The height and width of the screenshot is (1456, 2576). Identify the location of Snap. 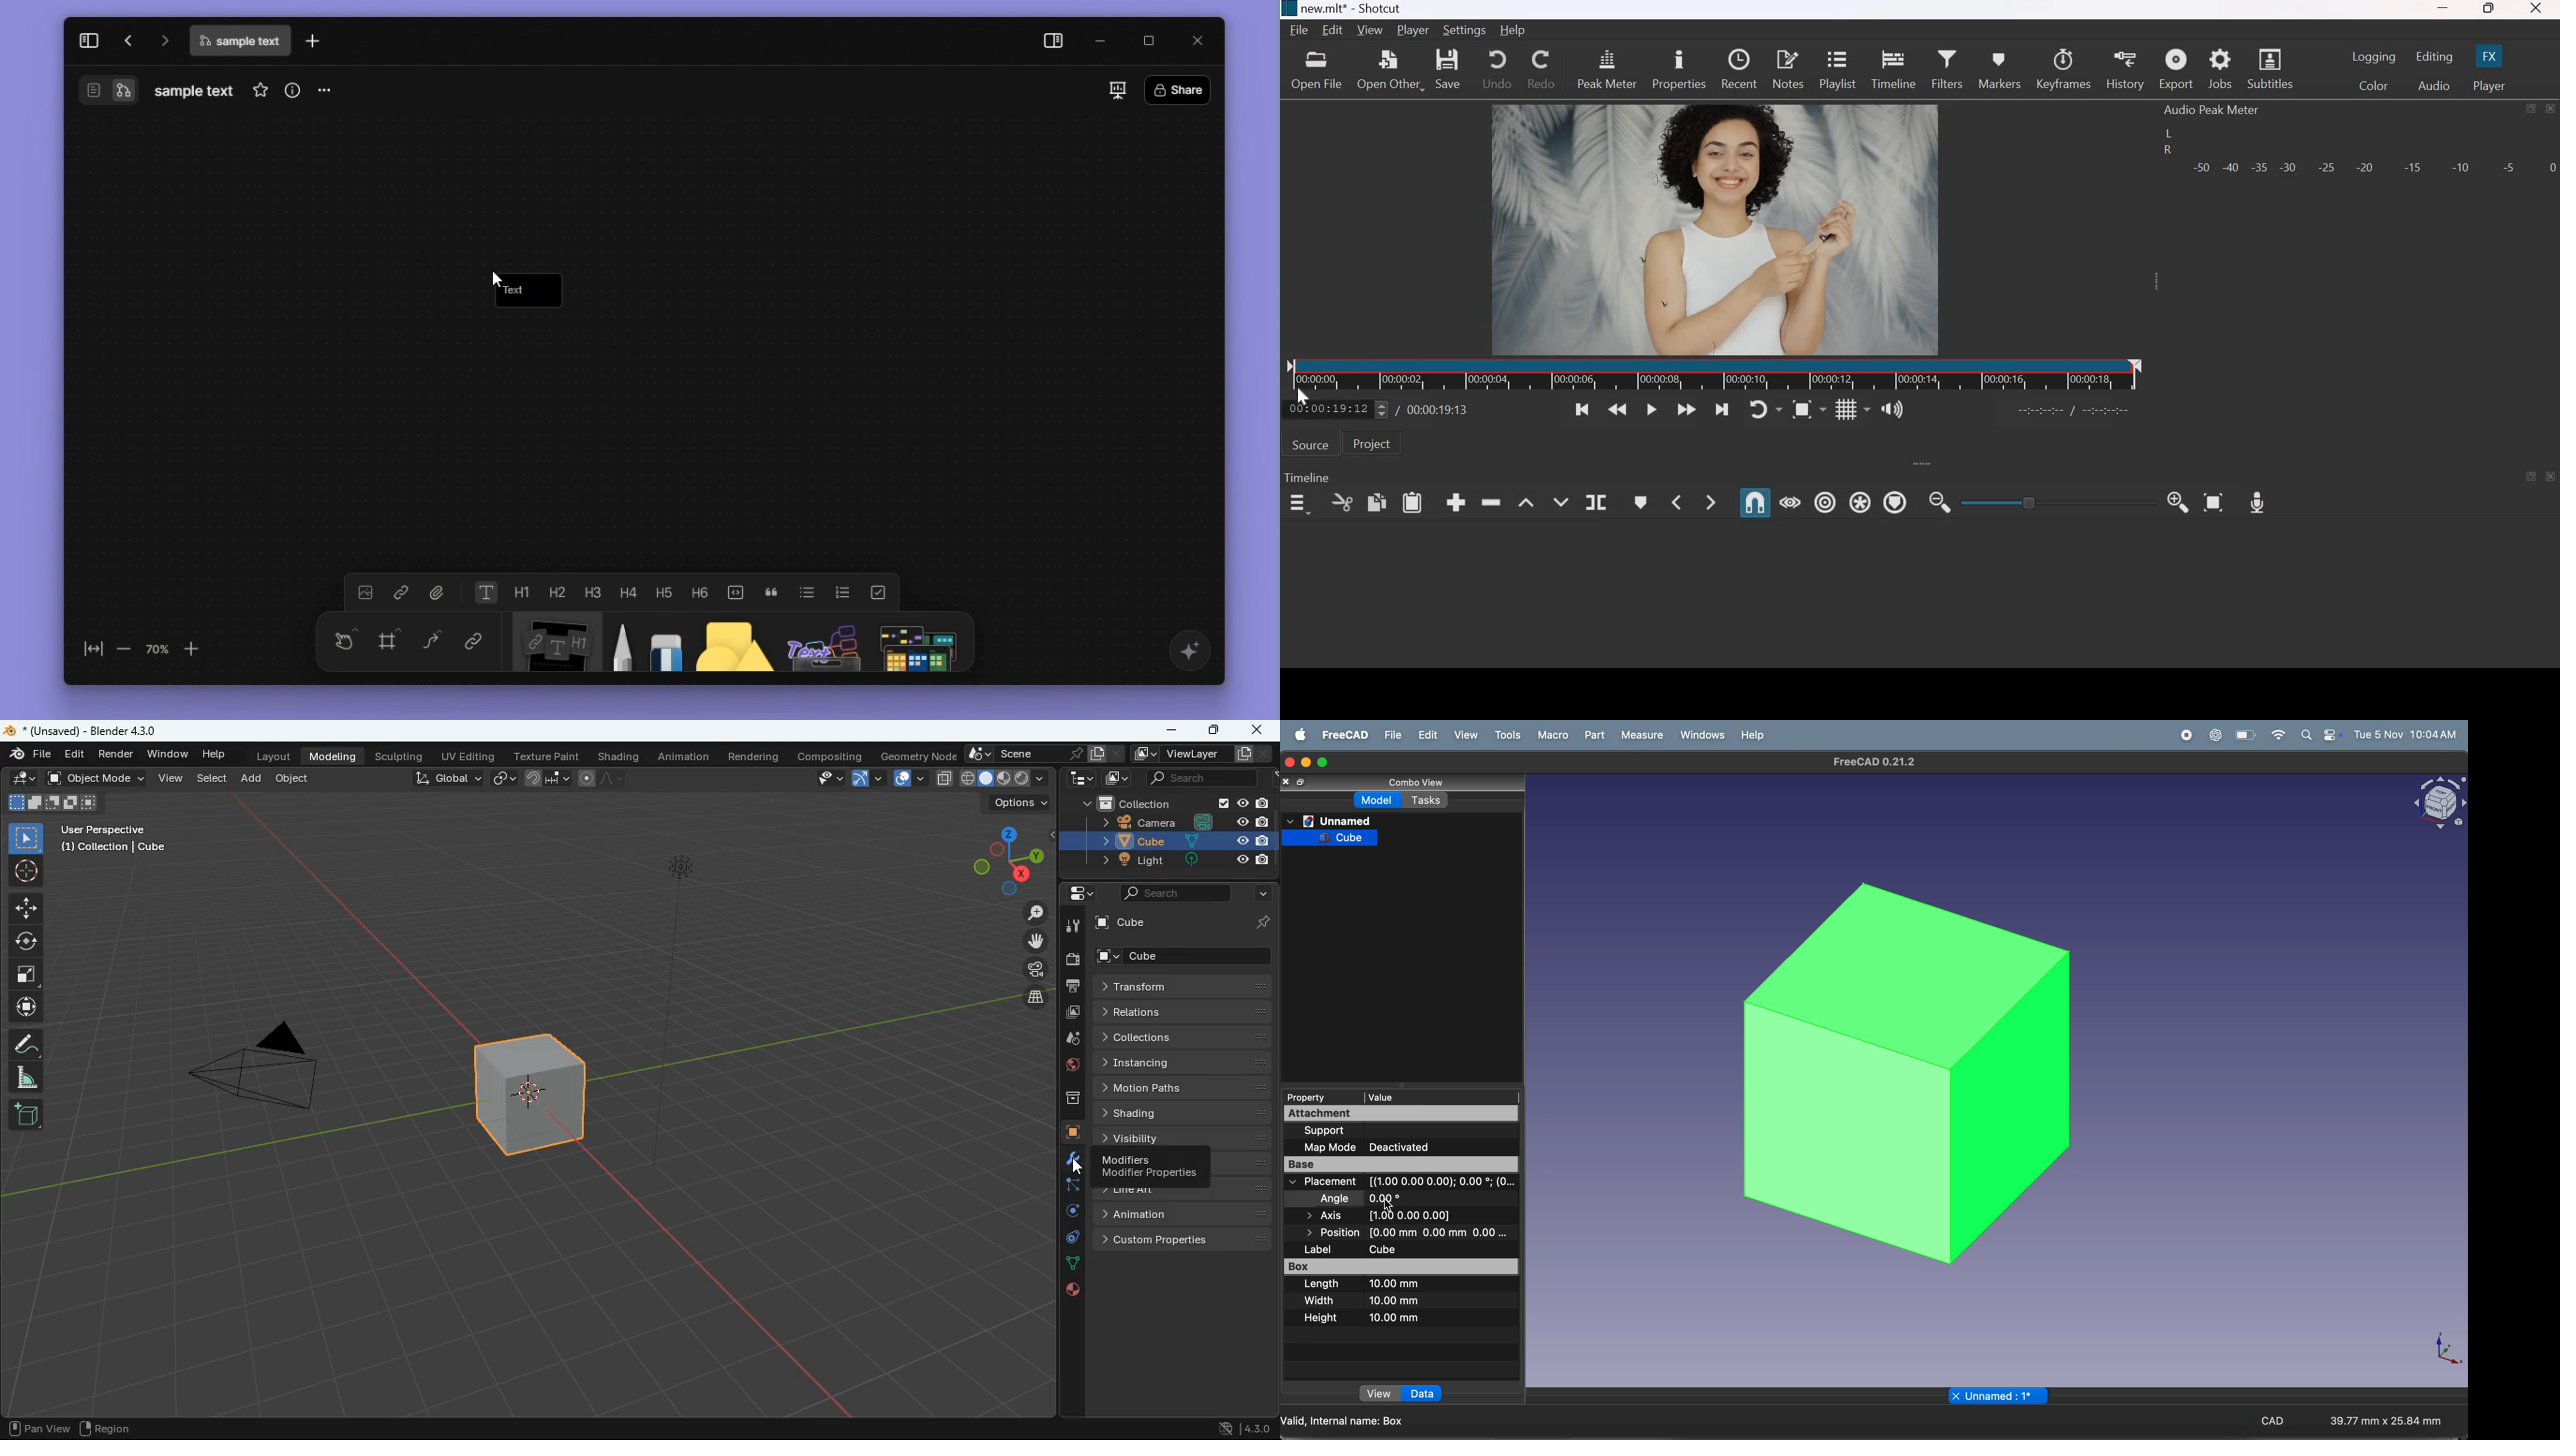
(1755, 503).